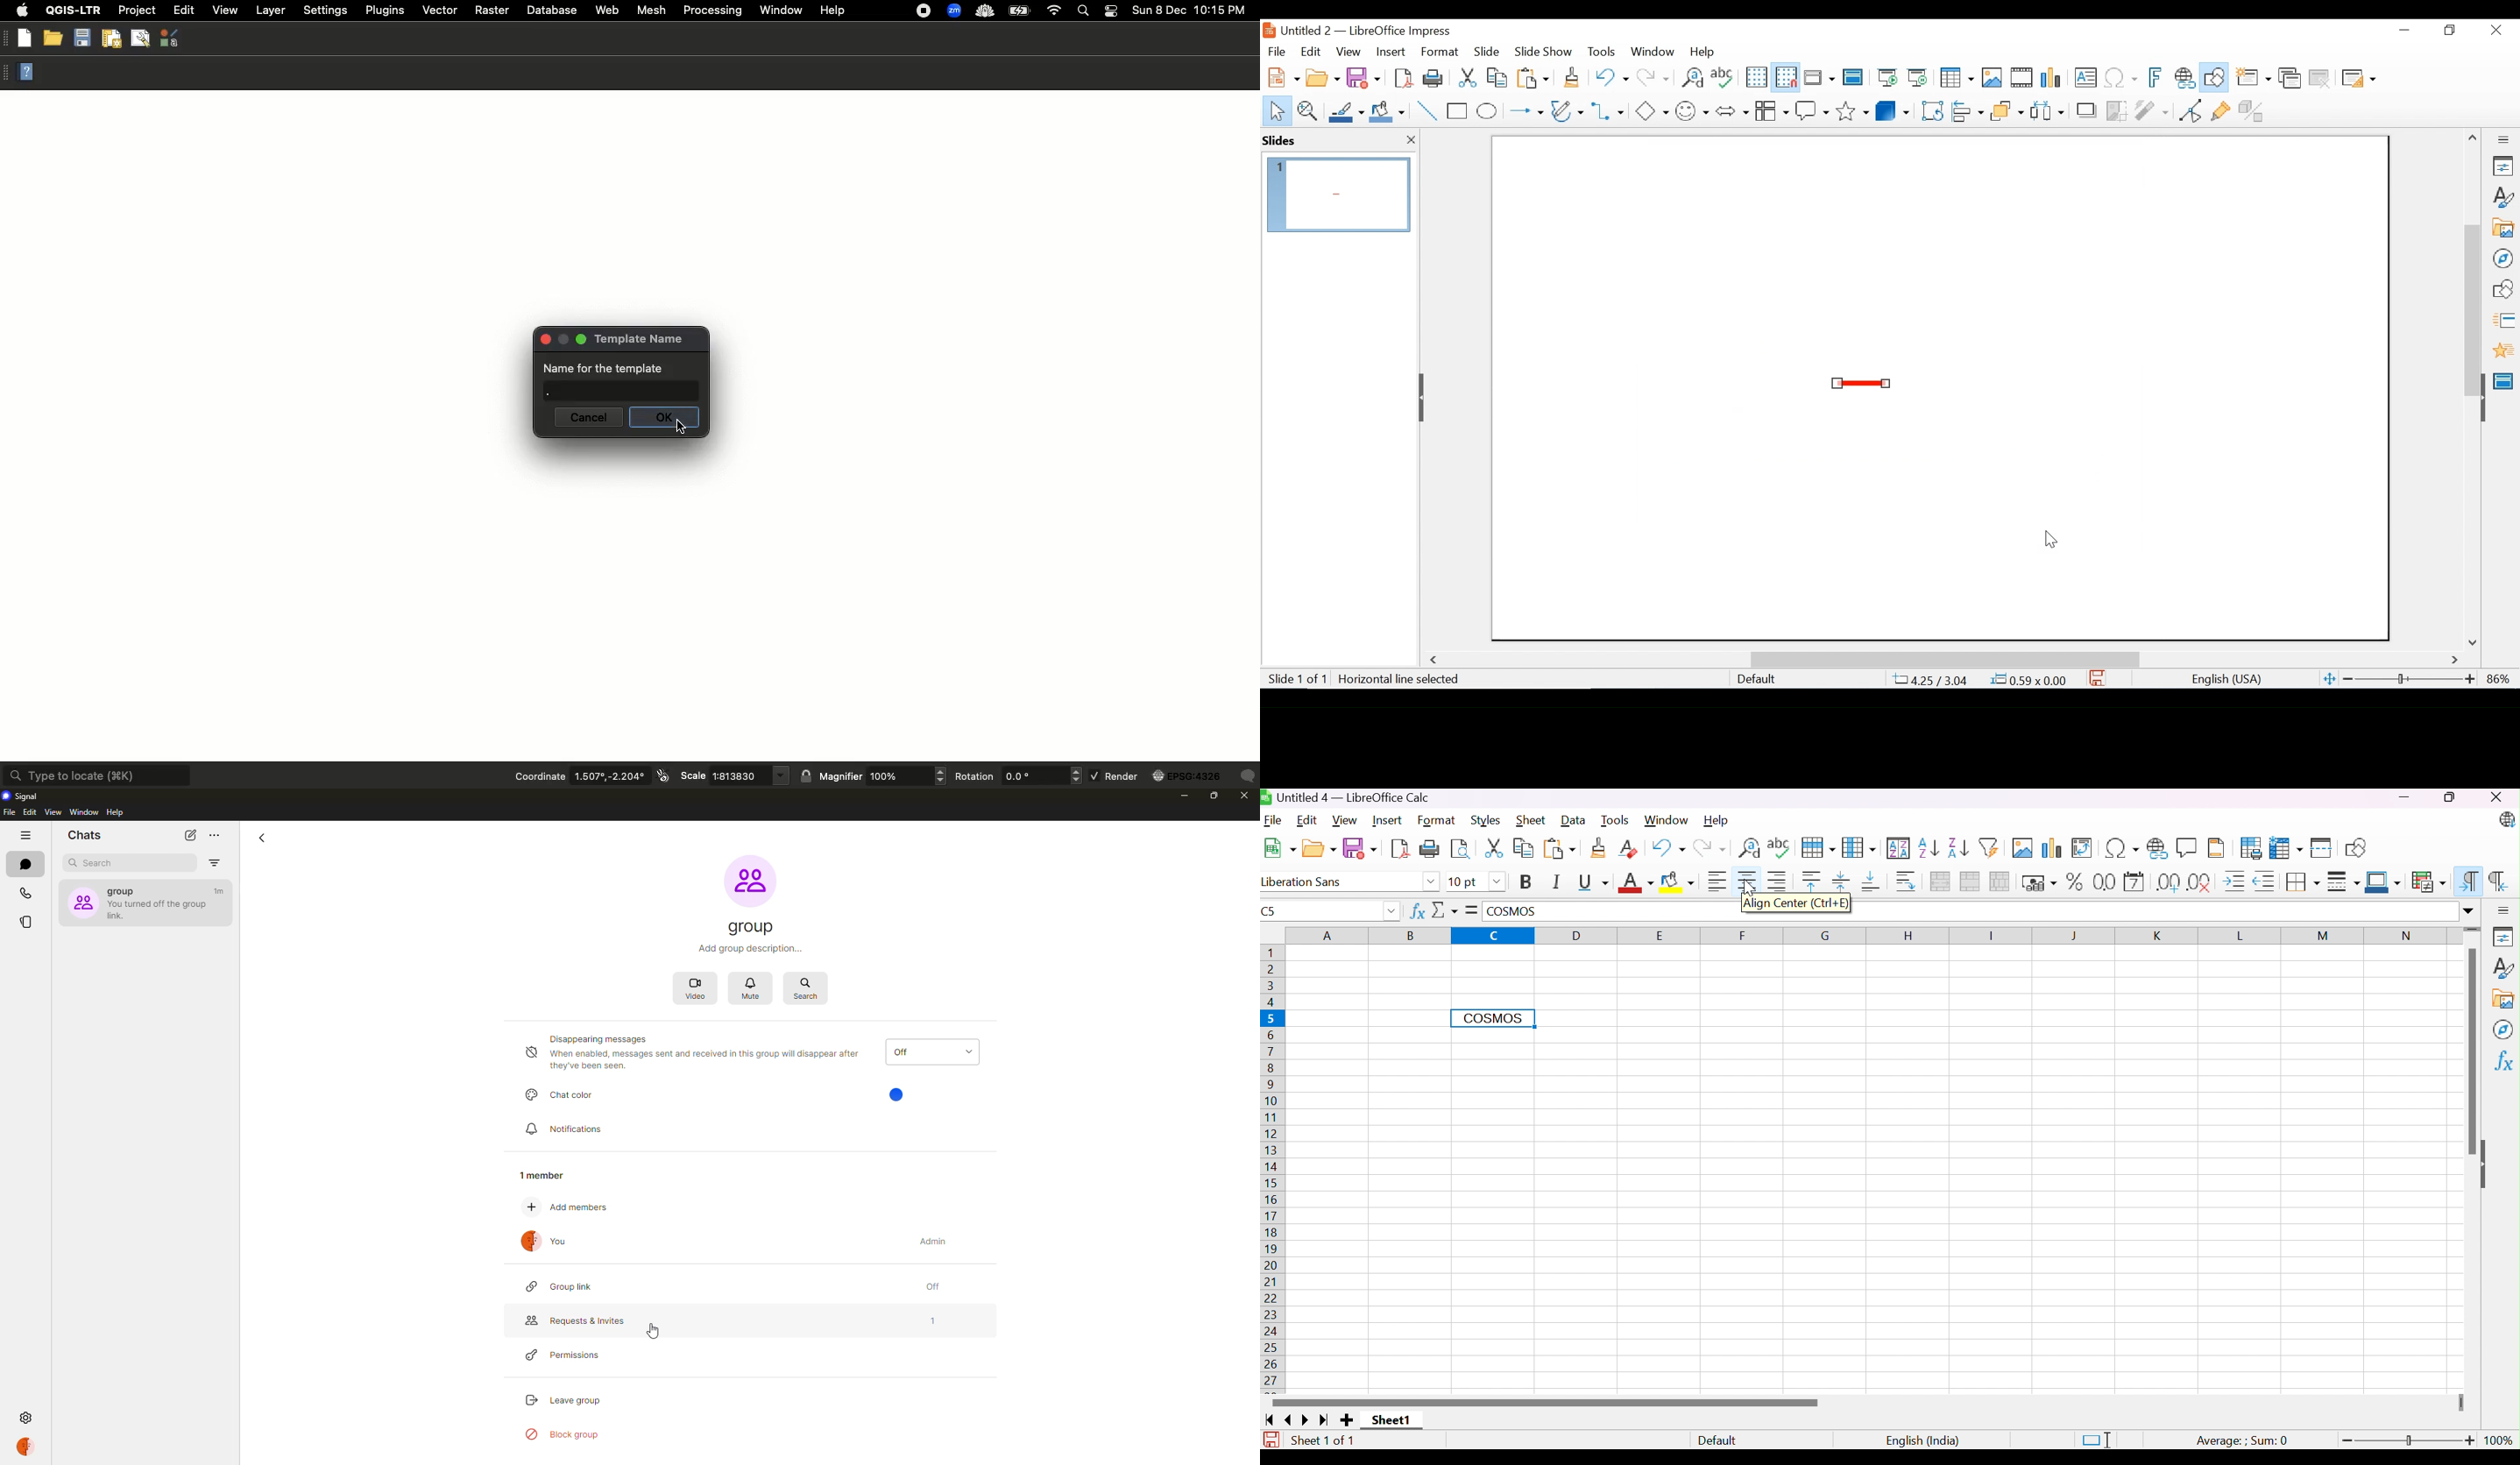 This screenshot has width=2520, height=1484. I want to click on back, so click(263, 837).